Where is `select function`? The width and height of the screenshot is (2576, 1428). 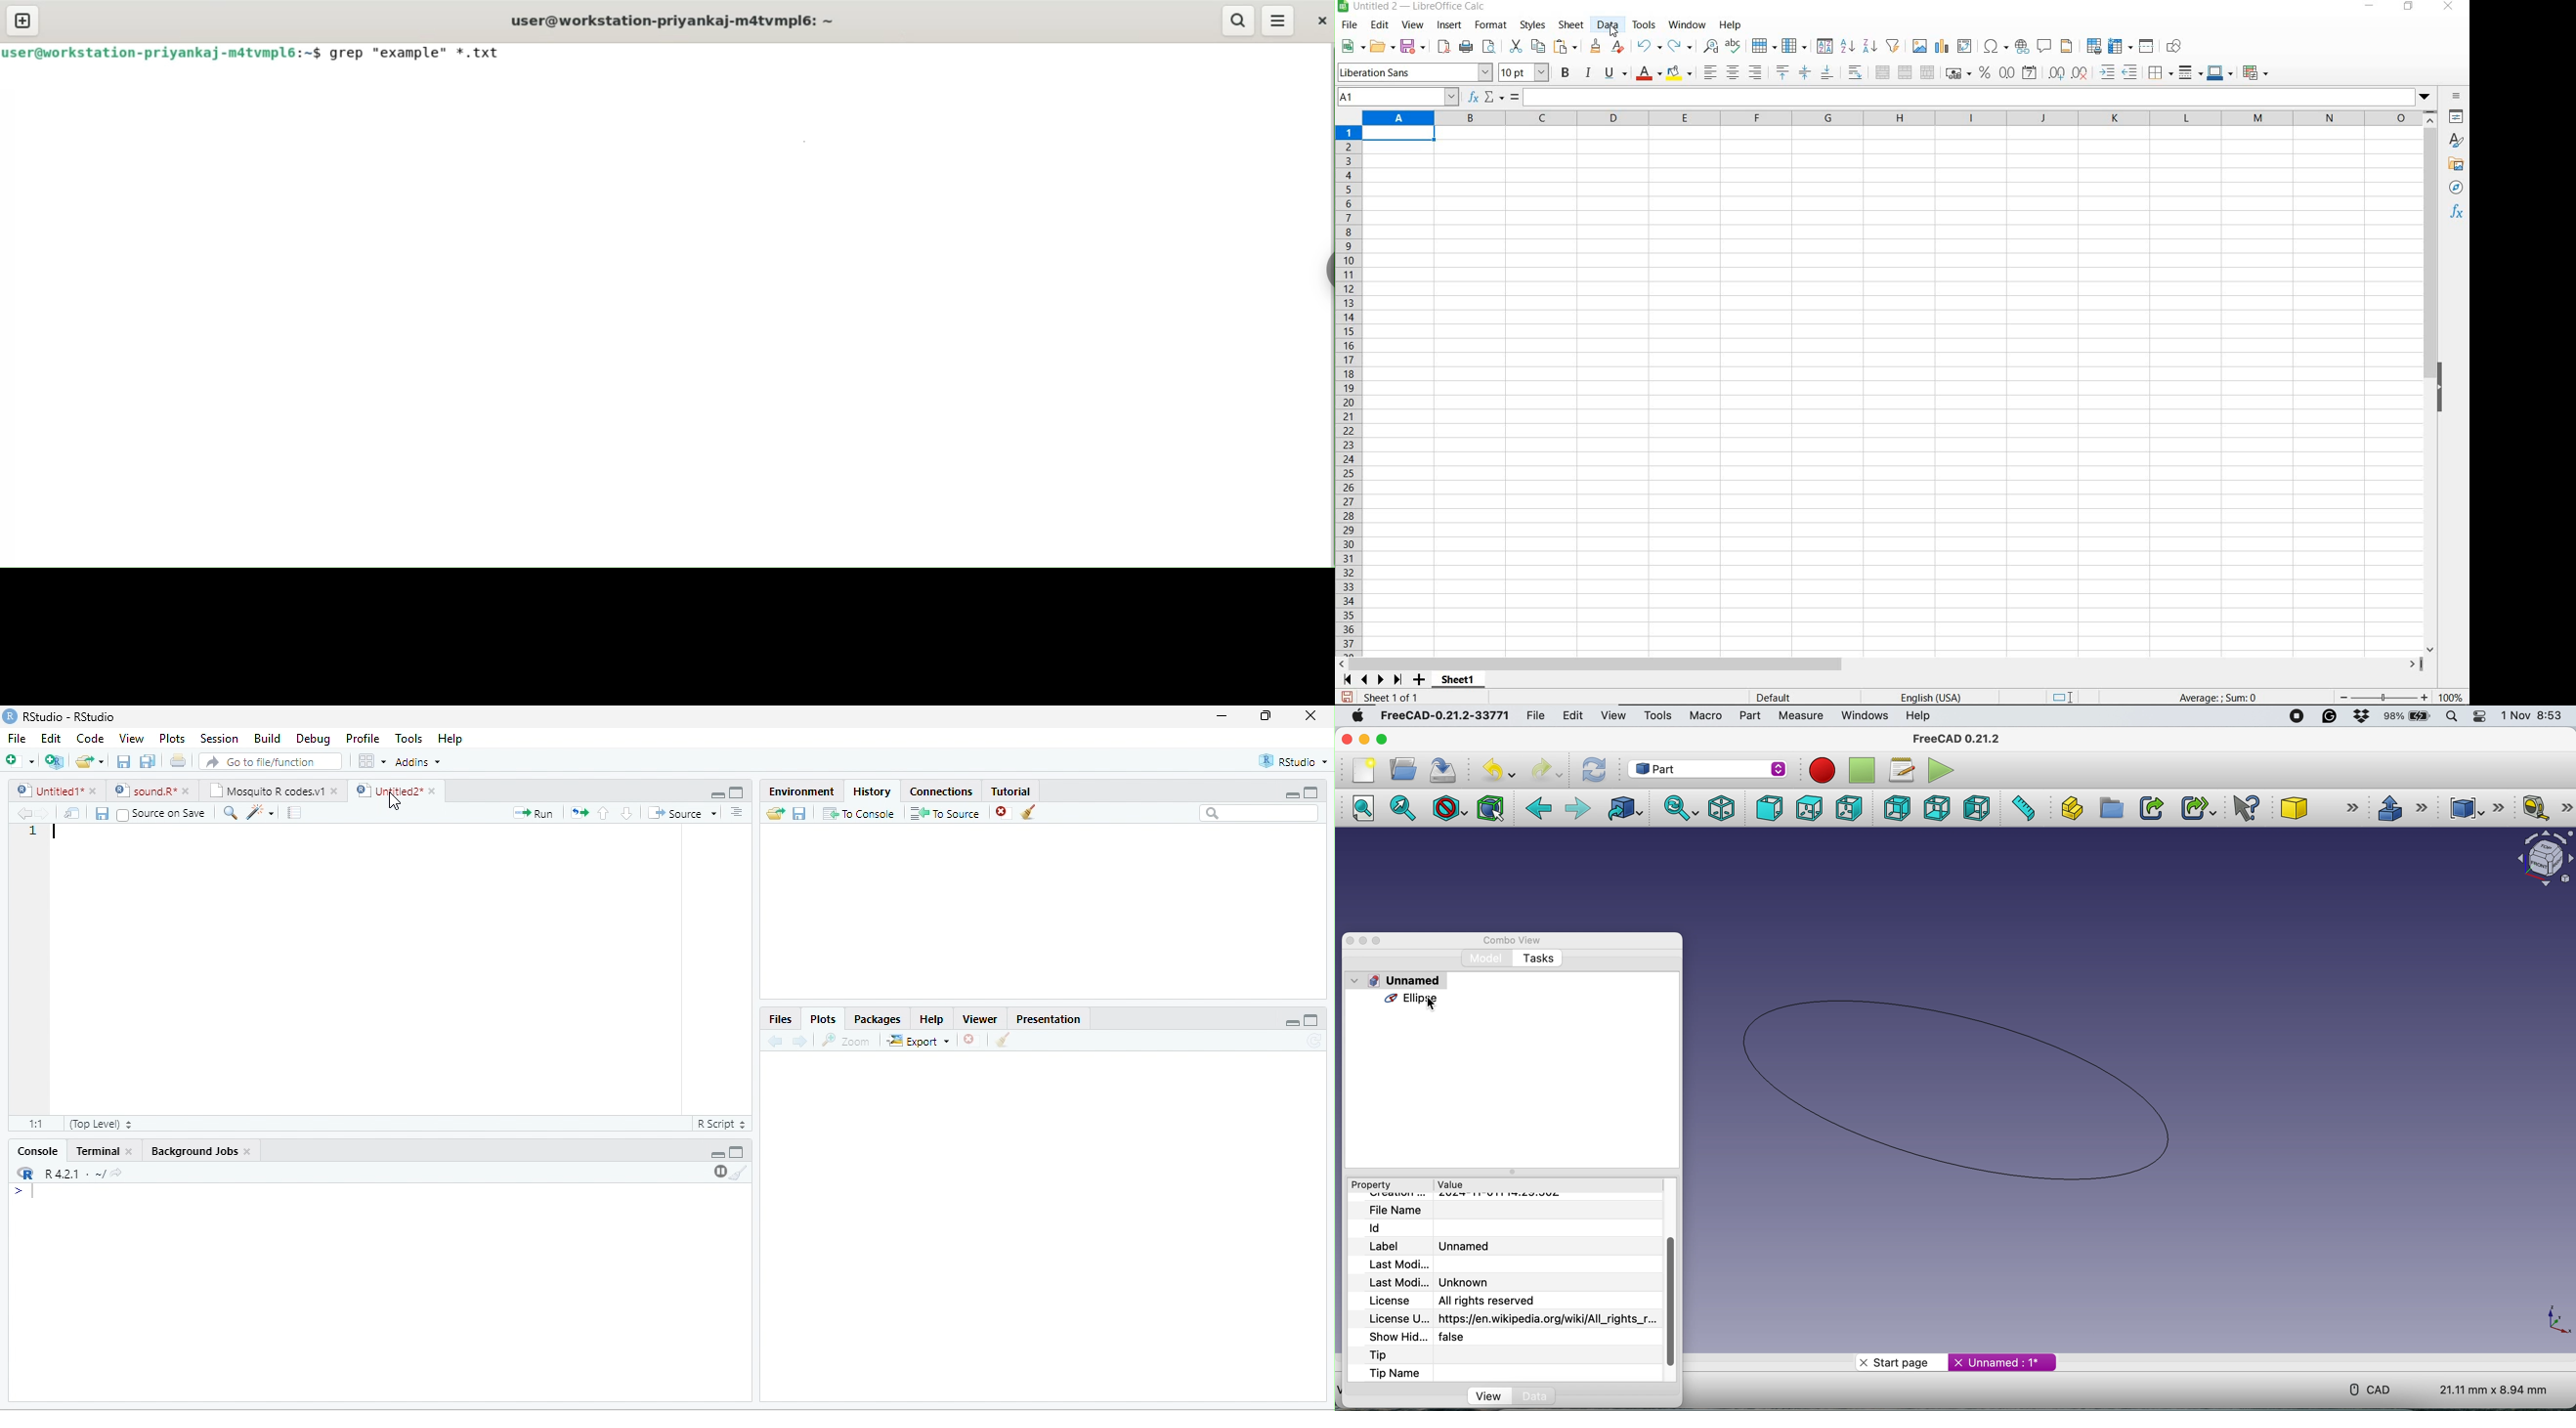 select function is located at coordinates (1494, 98).